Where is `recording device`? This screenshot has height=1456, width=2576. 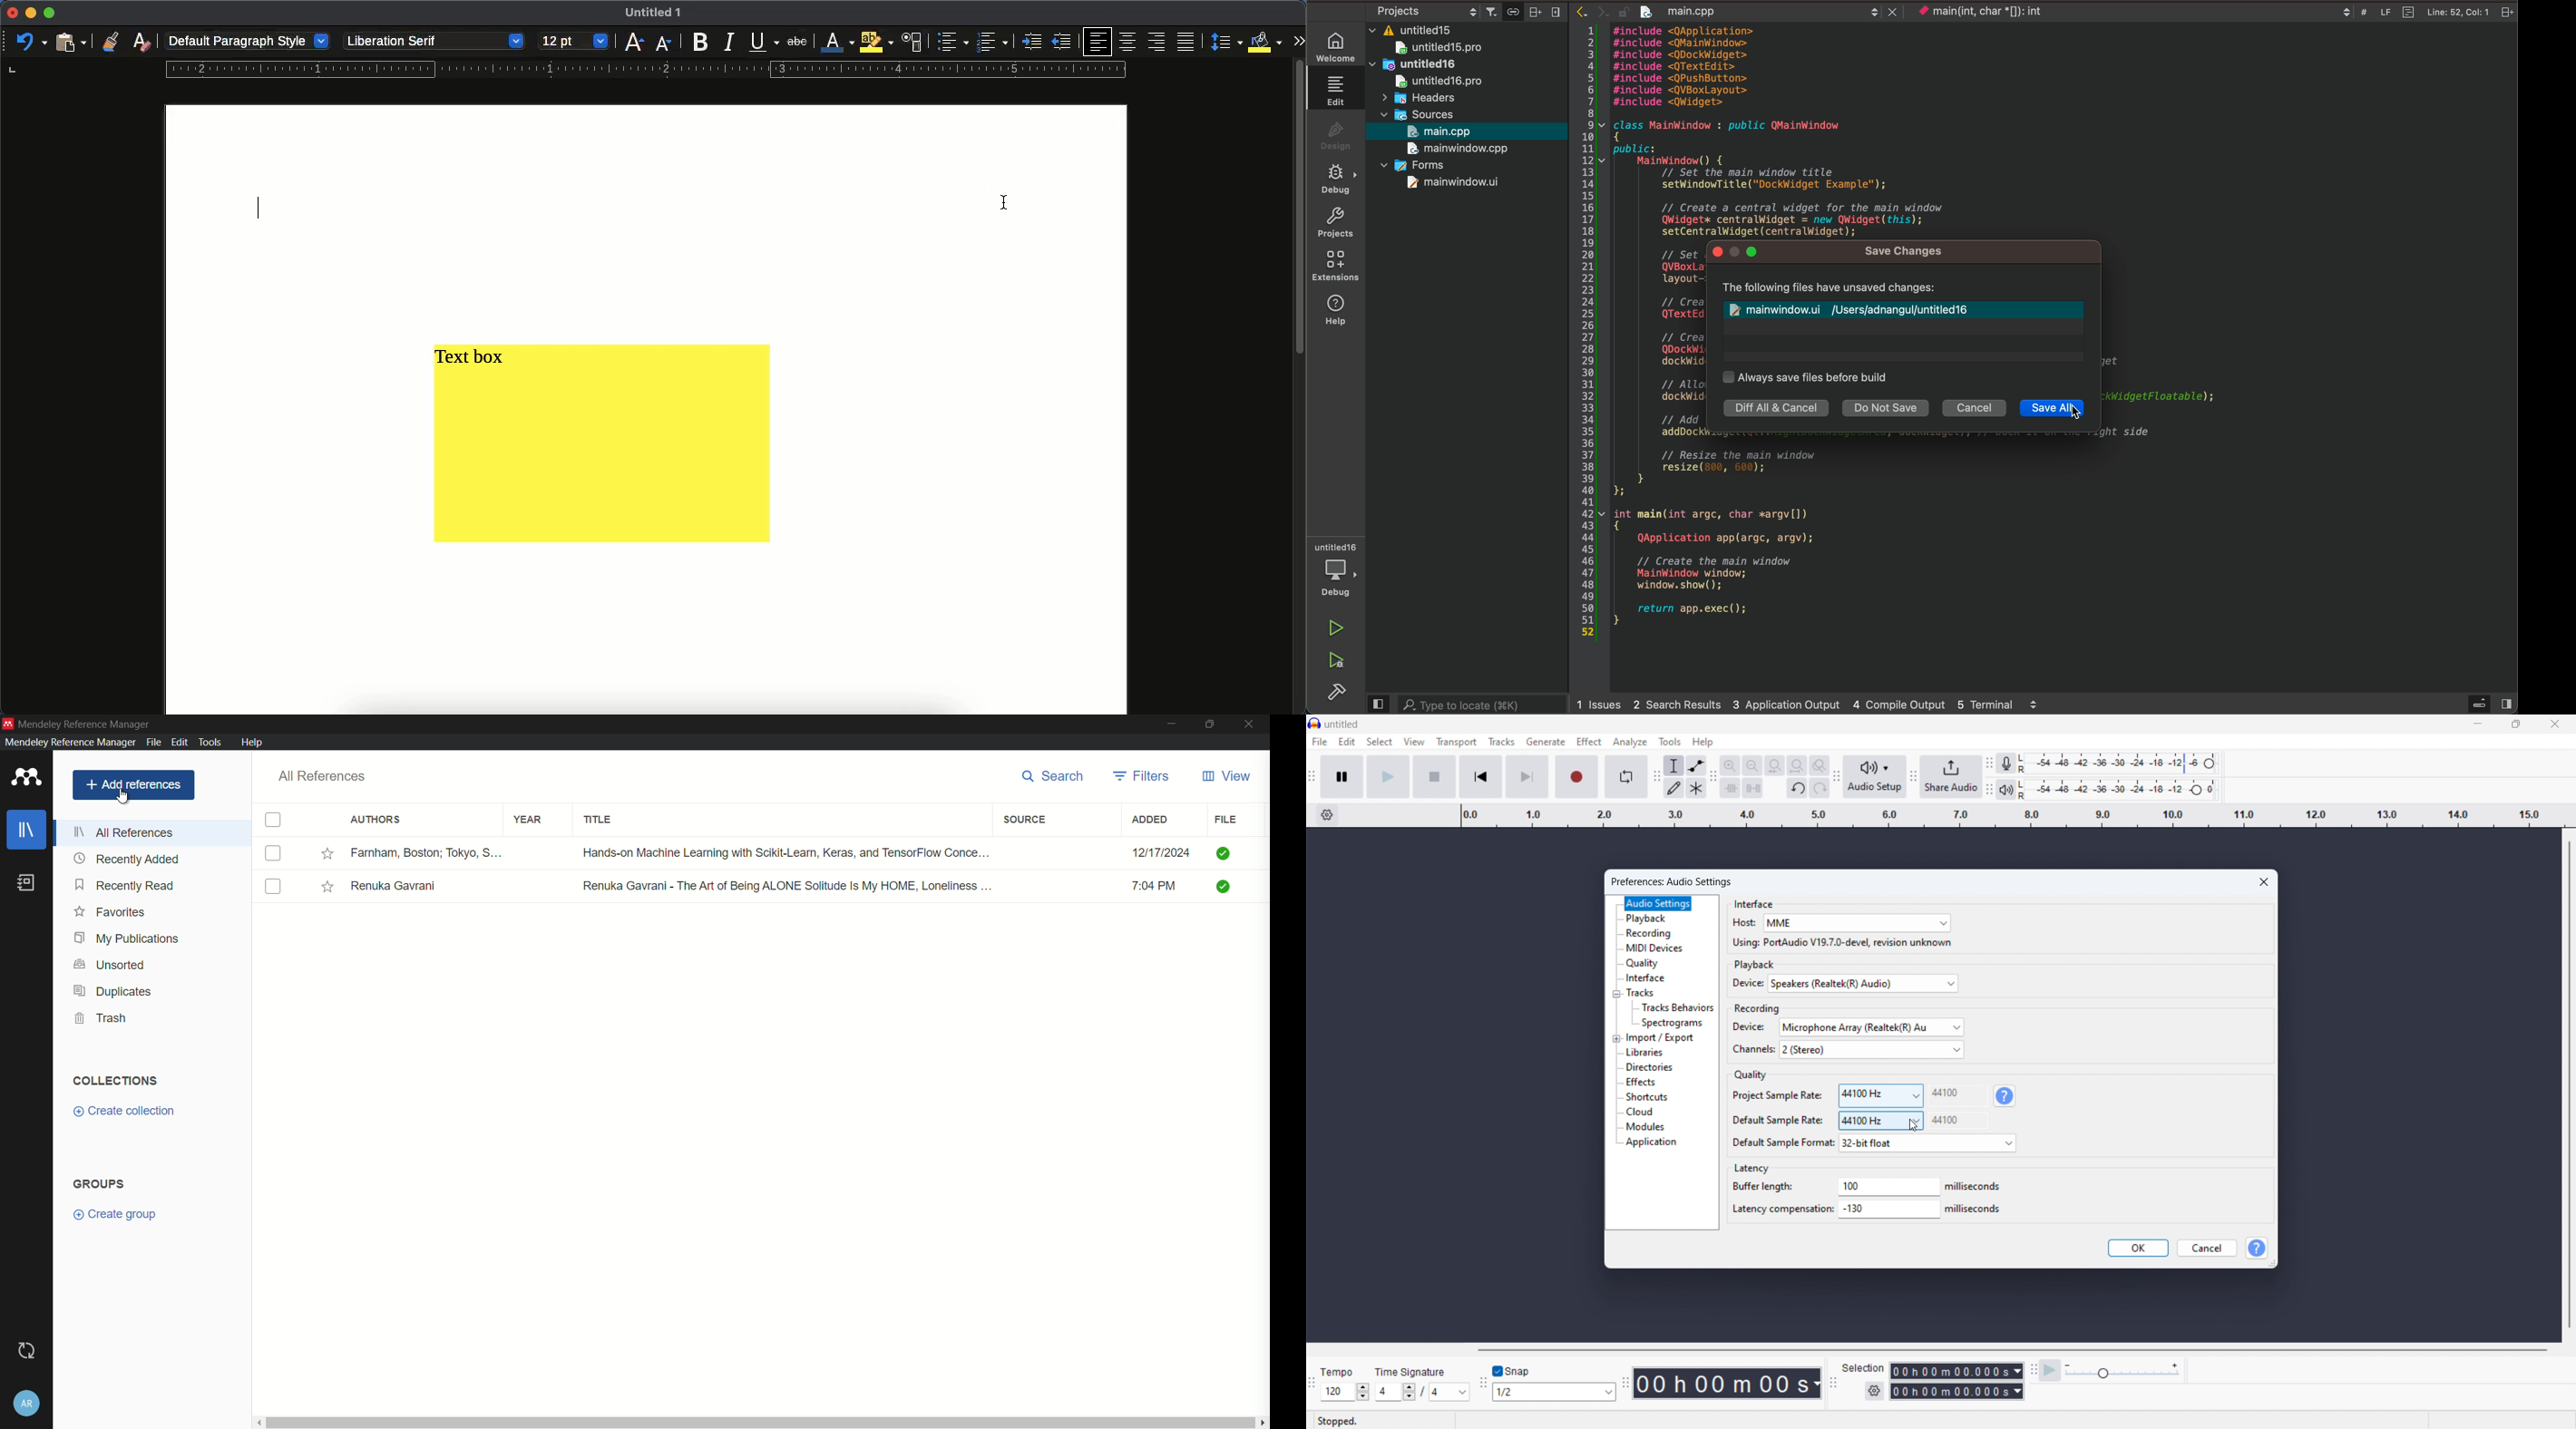
recording device is located at coordinates (1871, 1027).